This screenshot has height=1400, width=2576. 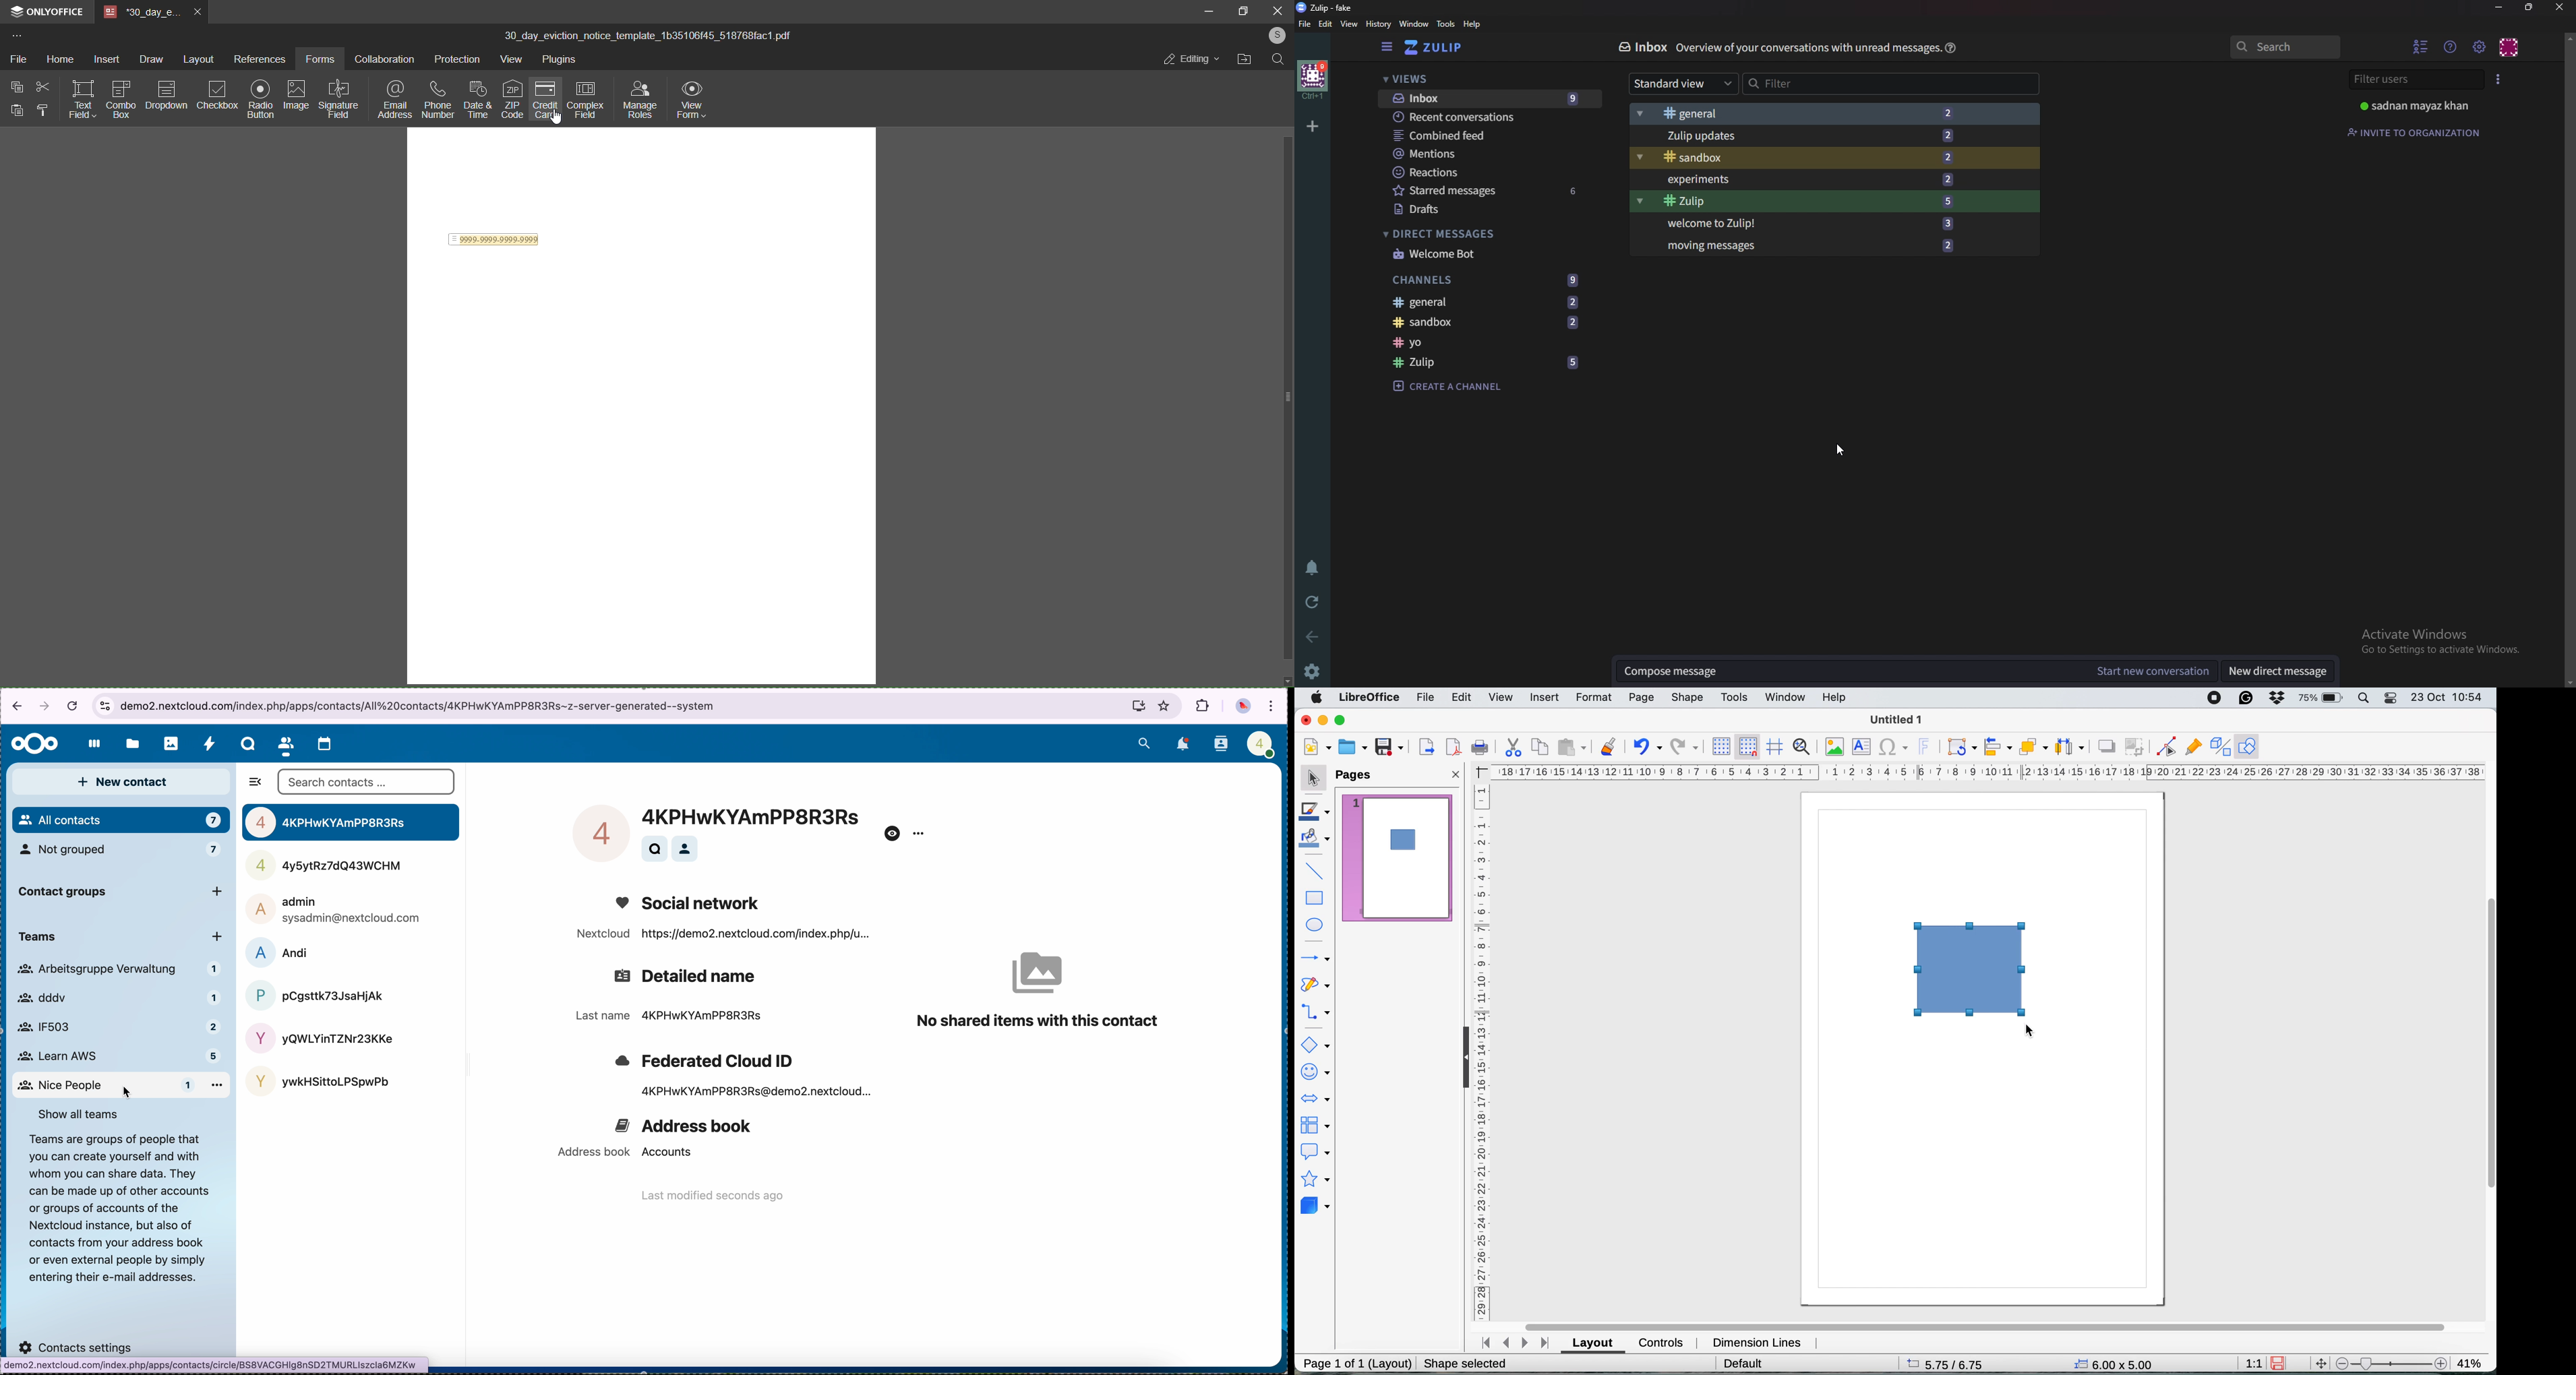 What do you see at coordinates (1278, 60) in the screenshot?
I see `search` at bounding box center [1278, 60].